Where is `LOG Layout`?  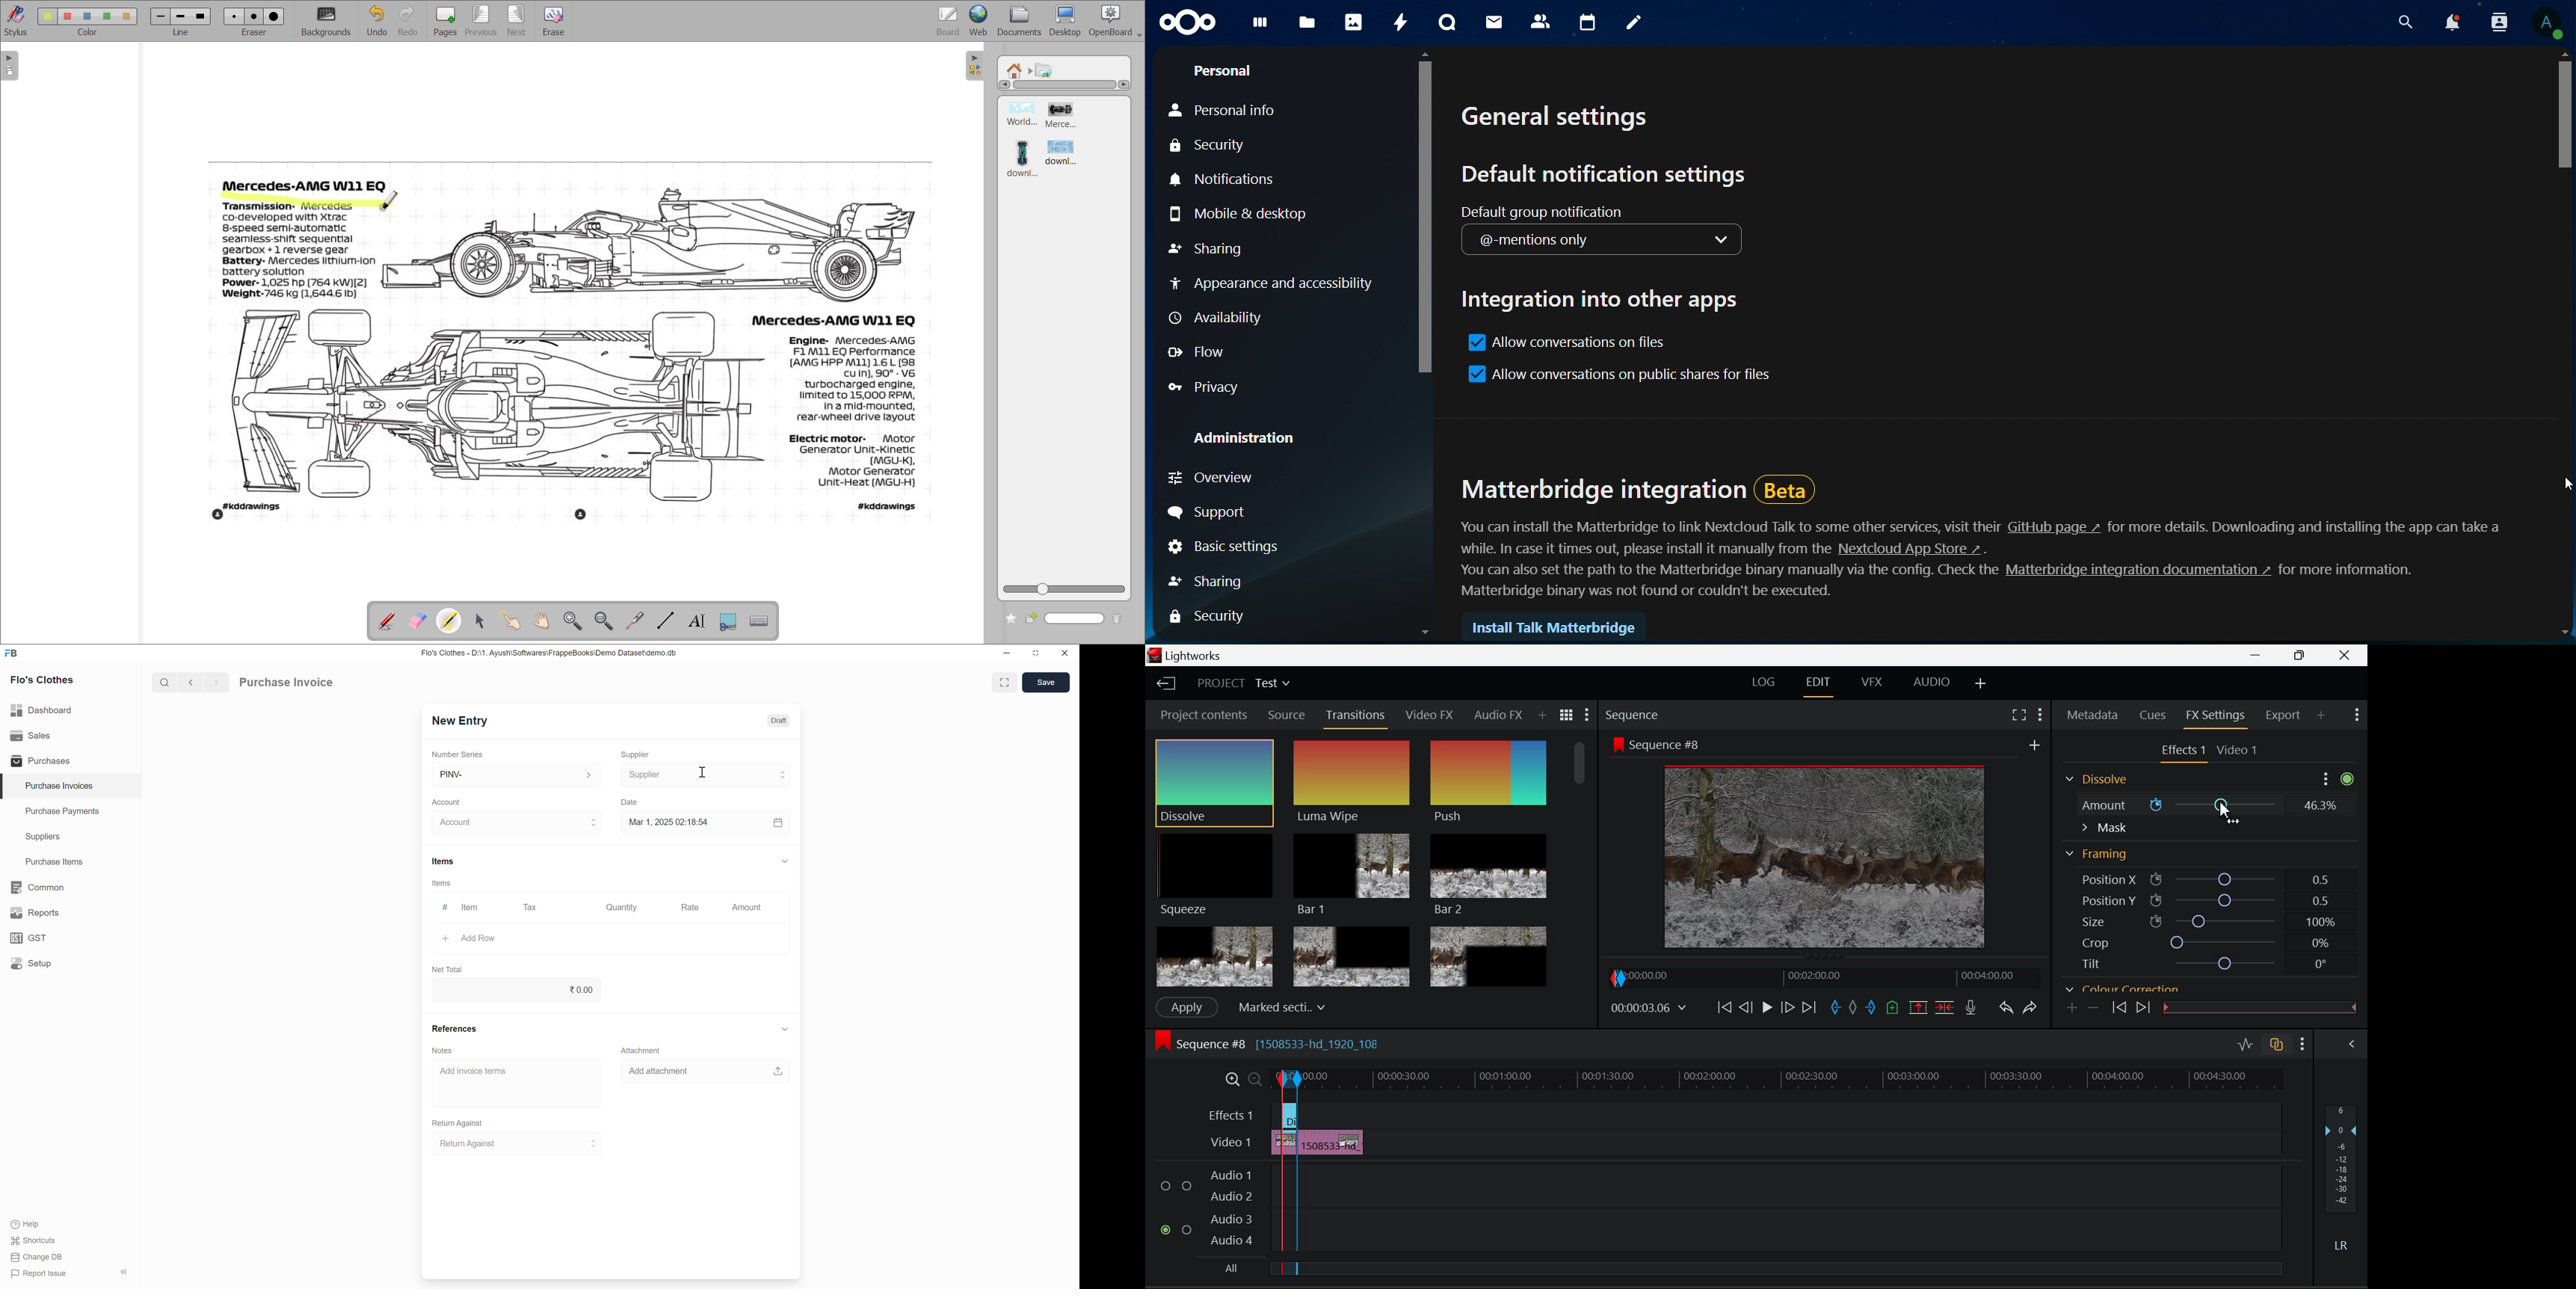
LOG Layout is located at coordinates (1763, 685).